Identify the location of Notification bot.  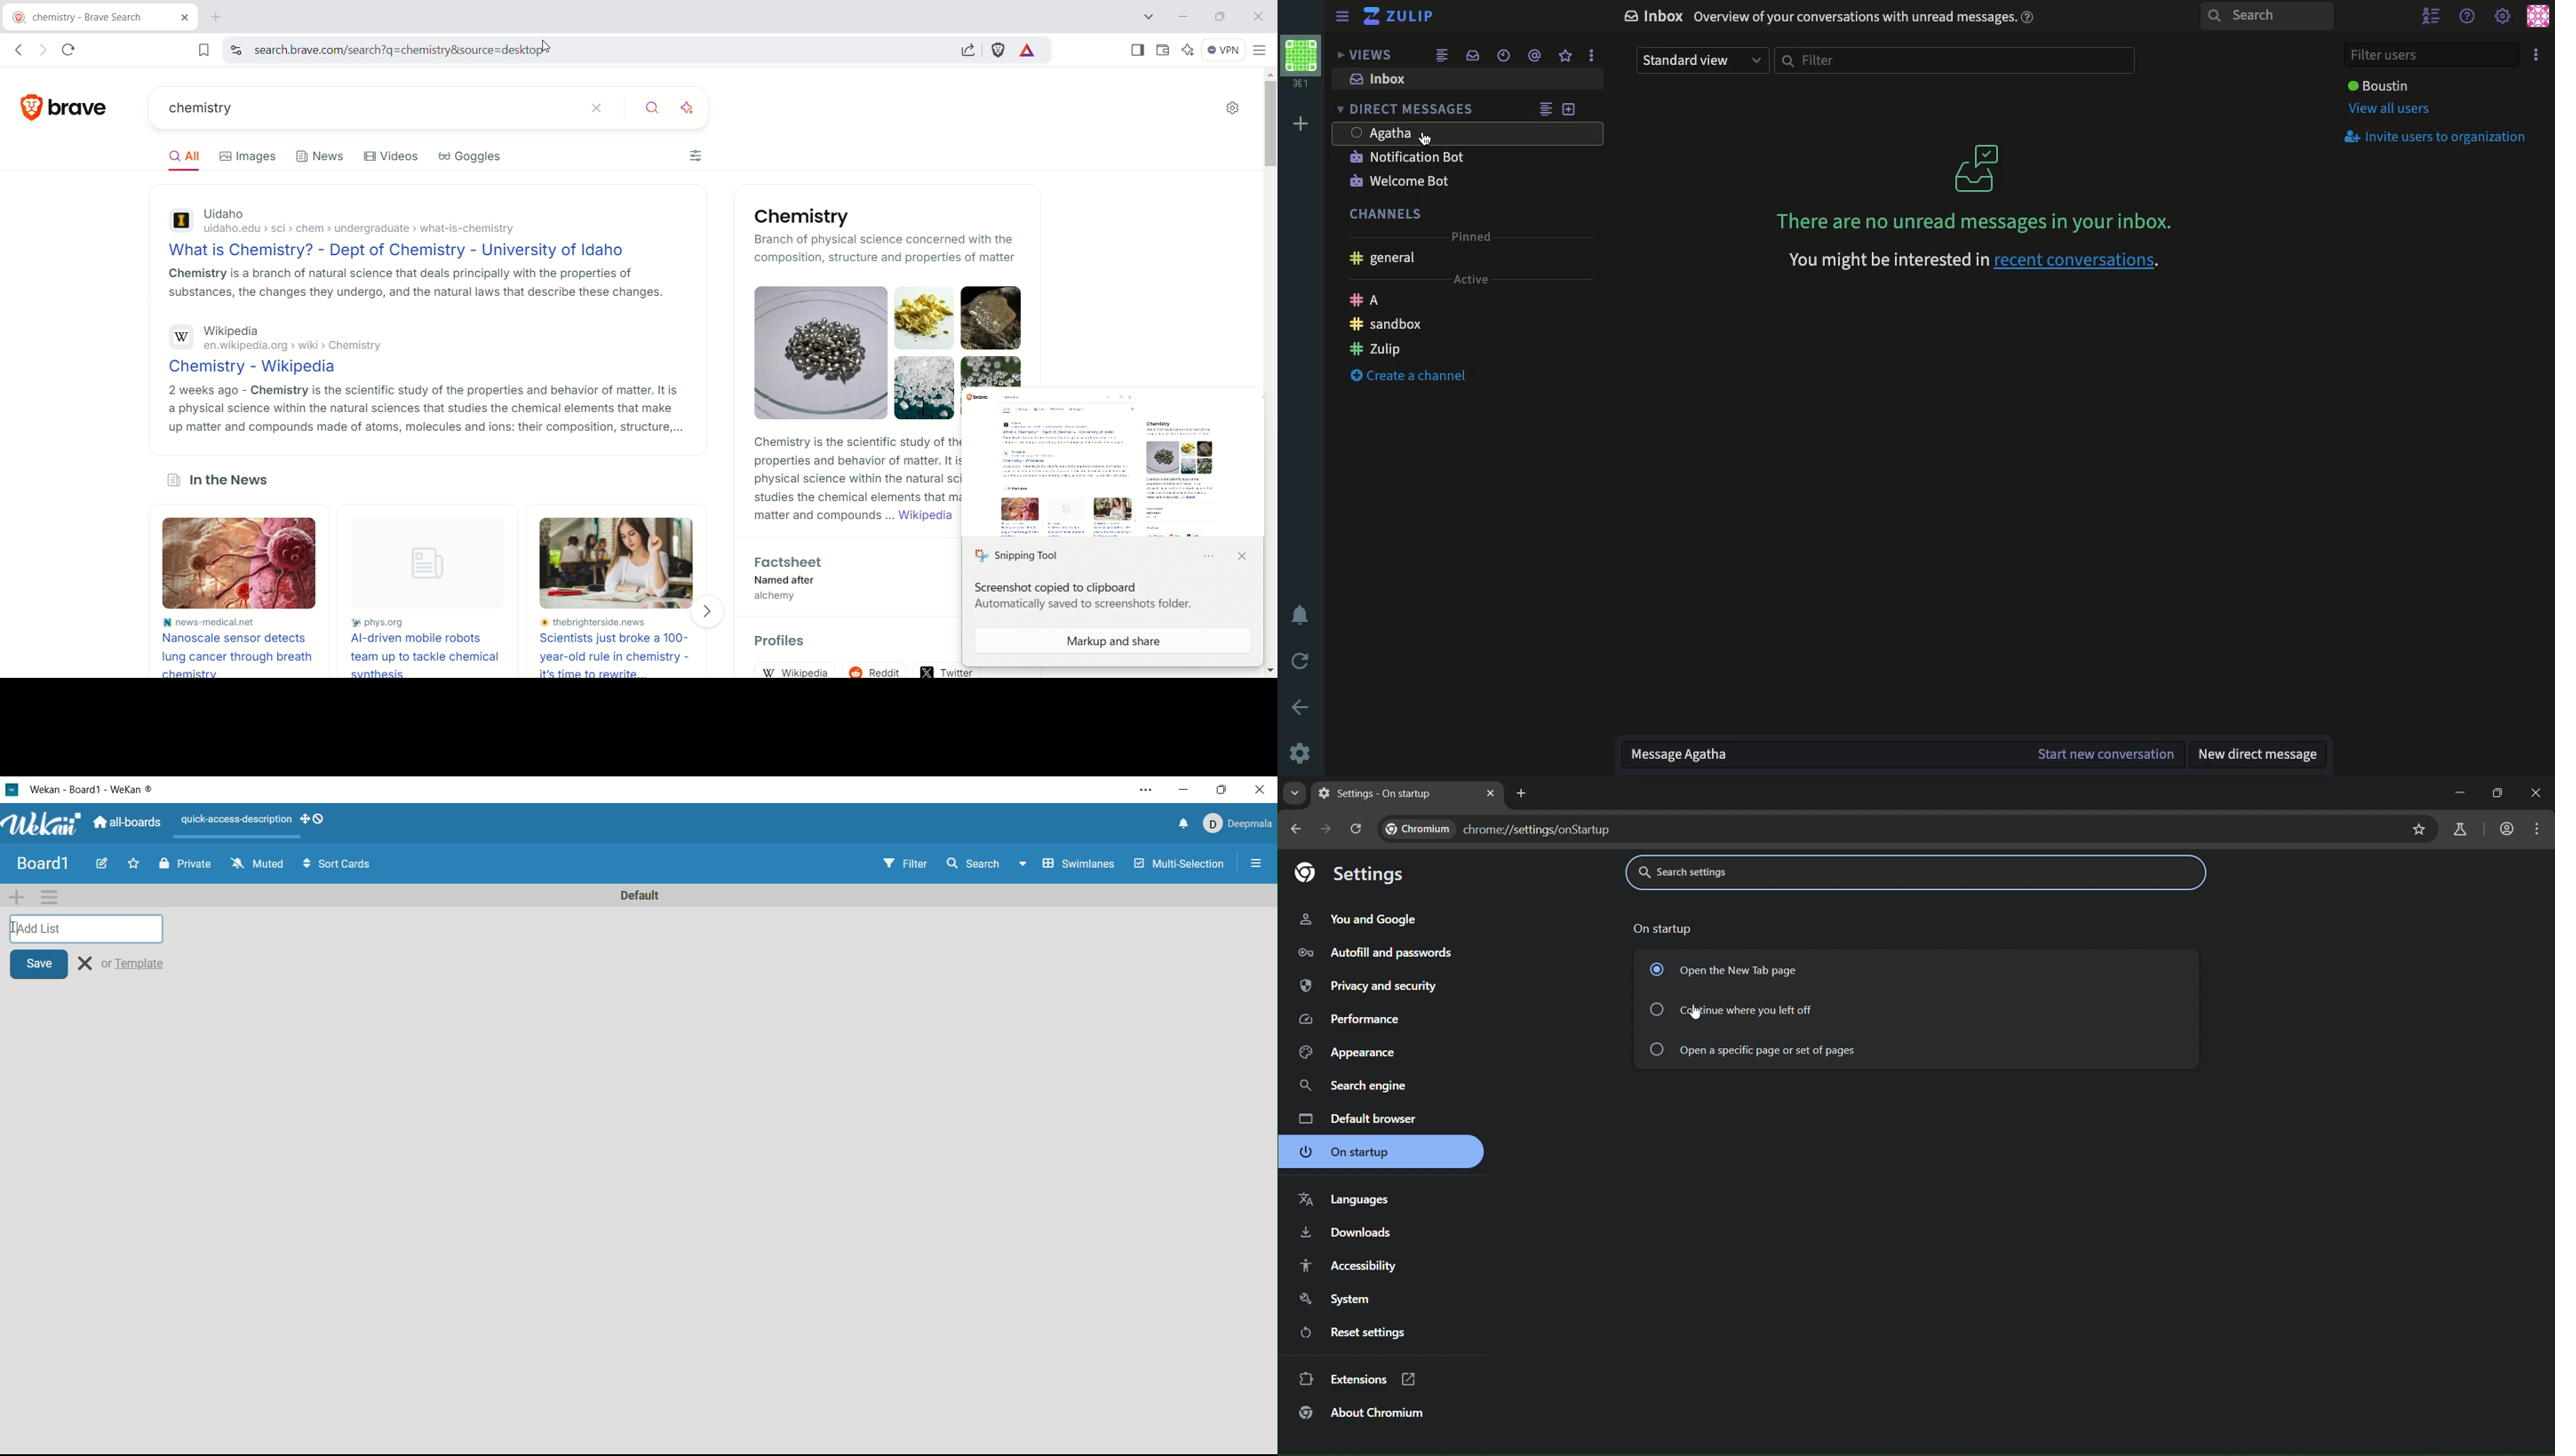
(1407, 158).